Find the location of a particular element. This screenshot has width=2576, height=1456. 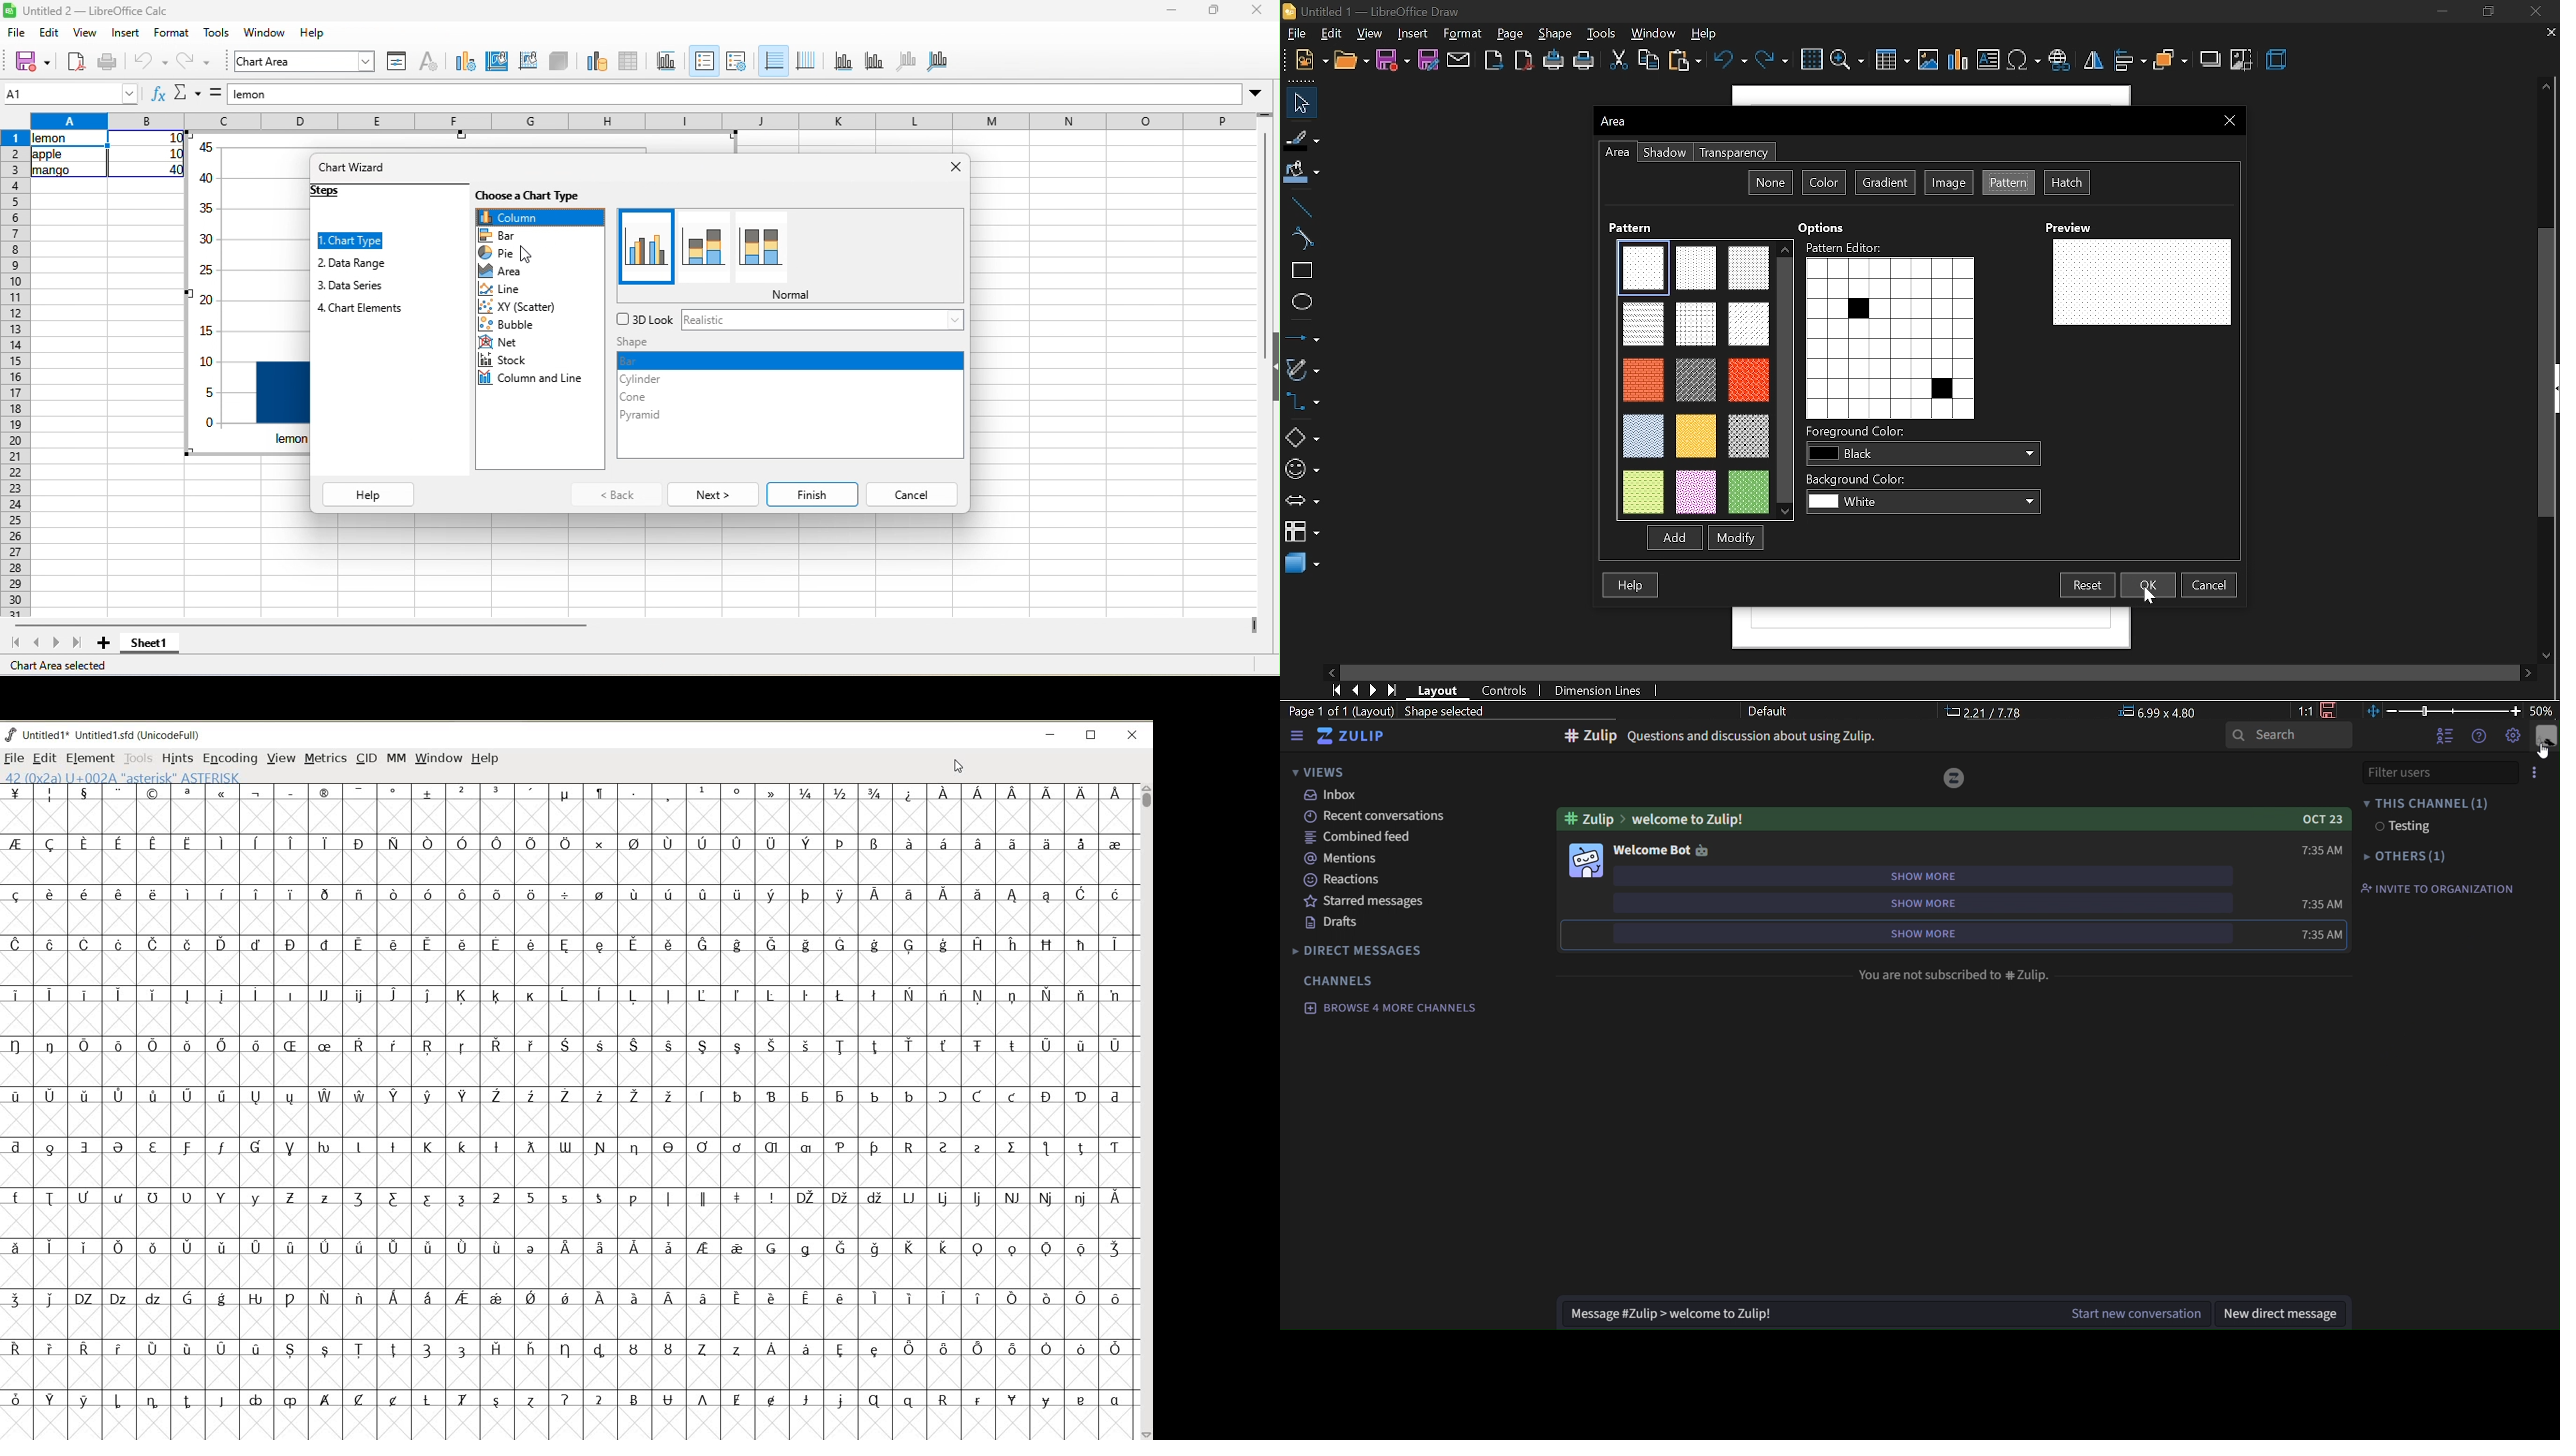

mentions is located at coordinates (1338, 860).